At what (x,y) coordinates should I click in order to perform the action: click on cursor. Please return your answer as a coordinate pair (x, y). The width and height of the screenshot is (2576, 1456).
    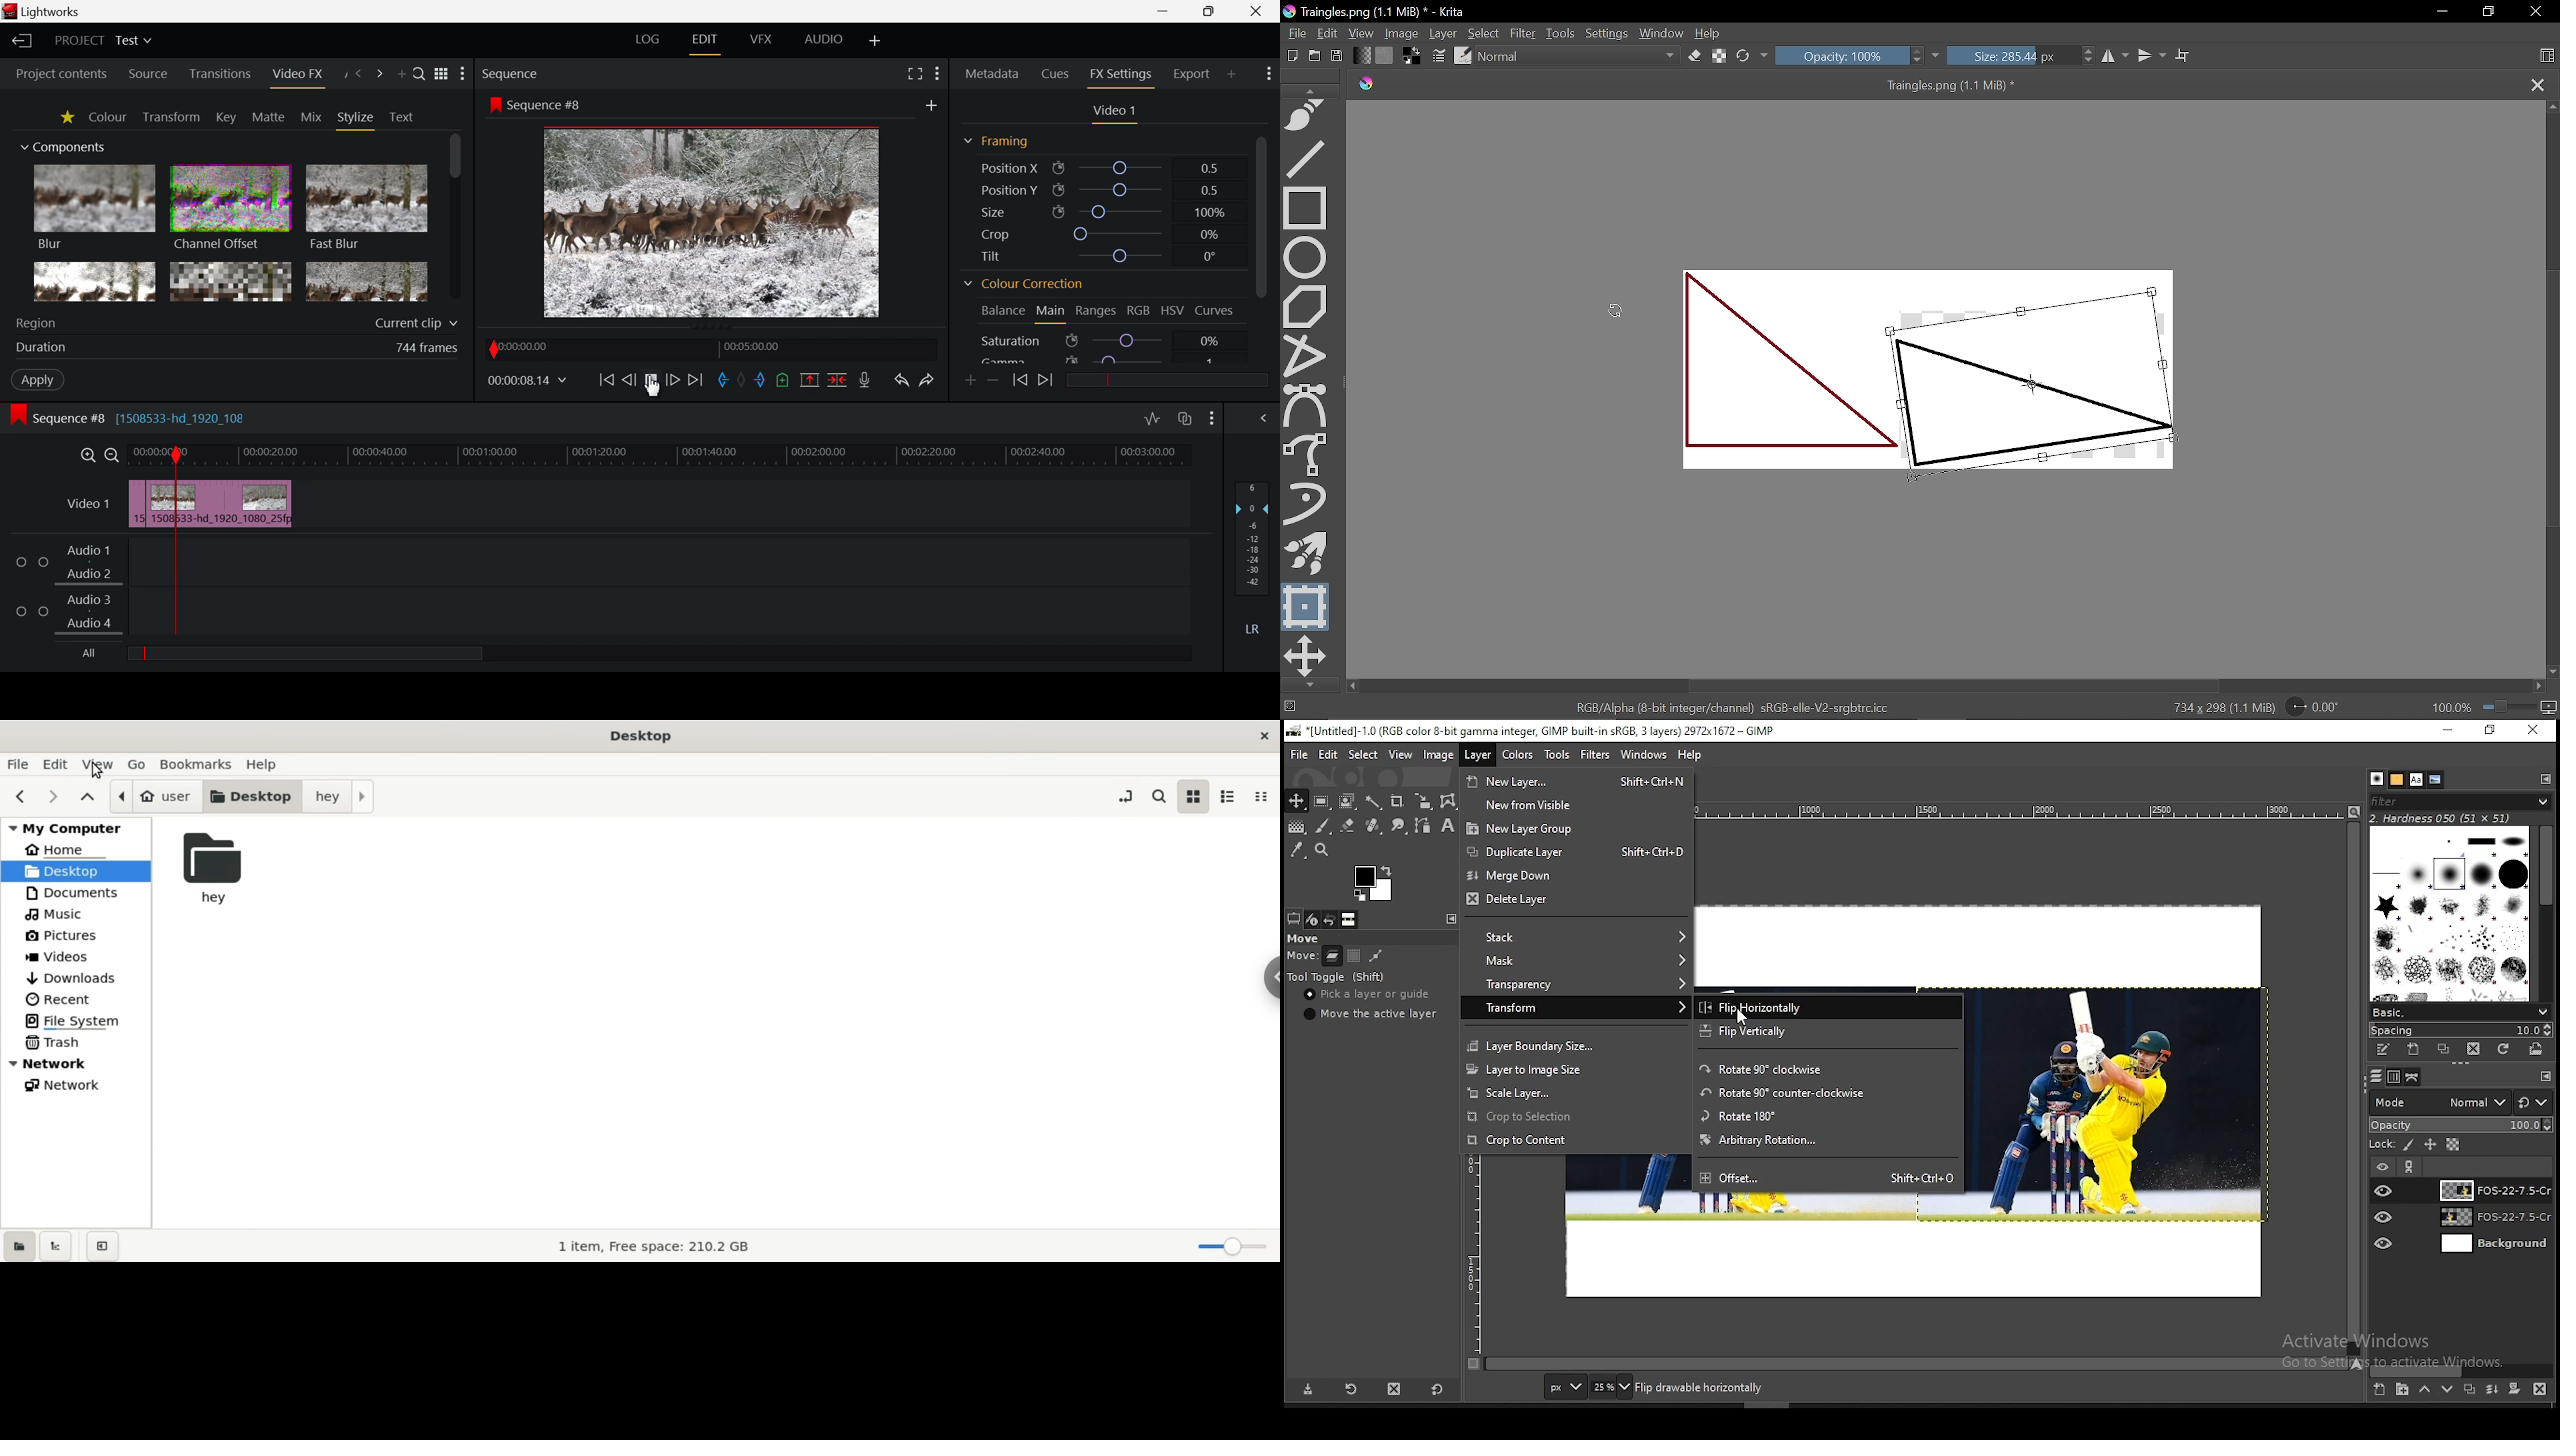
    Looking at the image, I should click on (1743, 1017).